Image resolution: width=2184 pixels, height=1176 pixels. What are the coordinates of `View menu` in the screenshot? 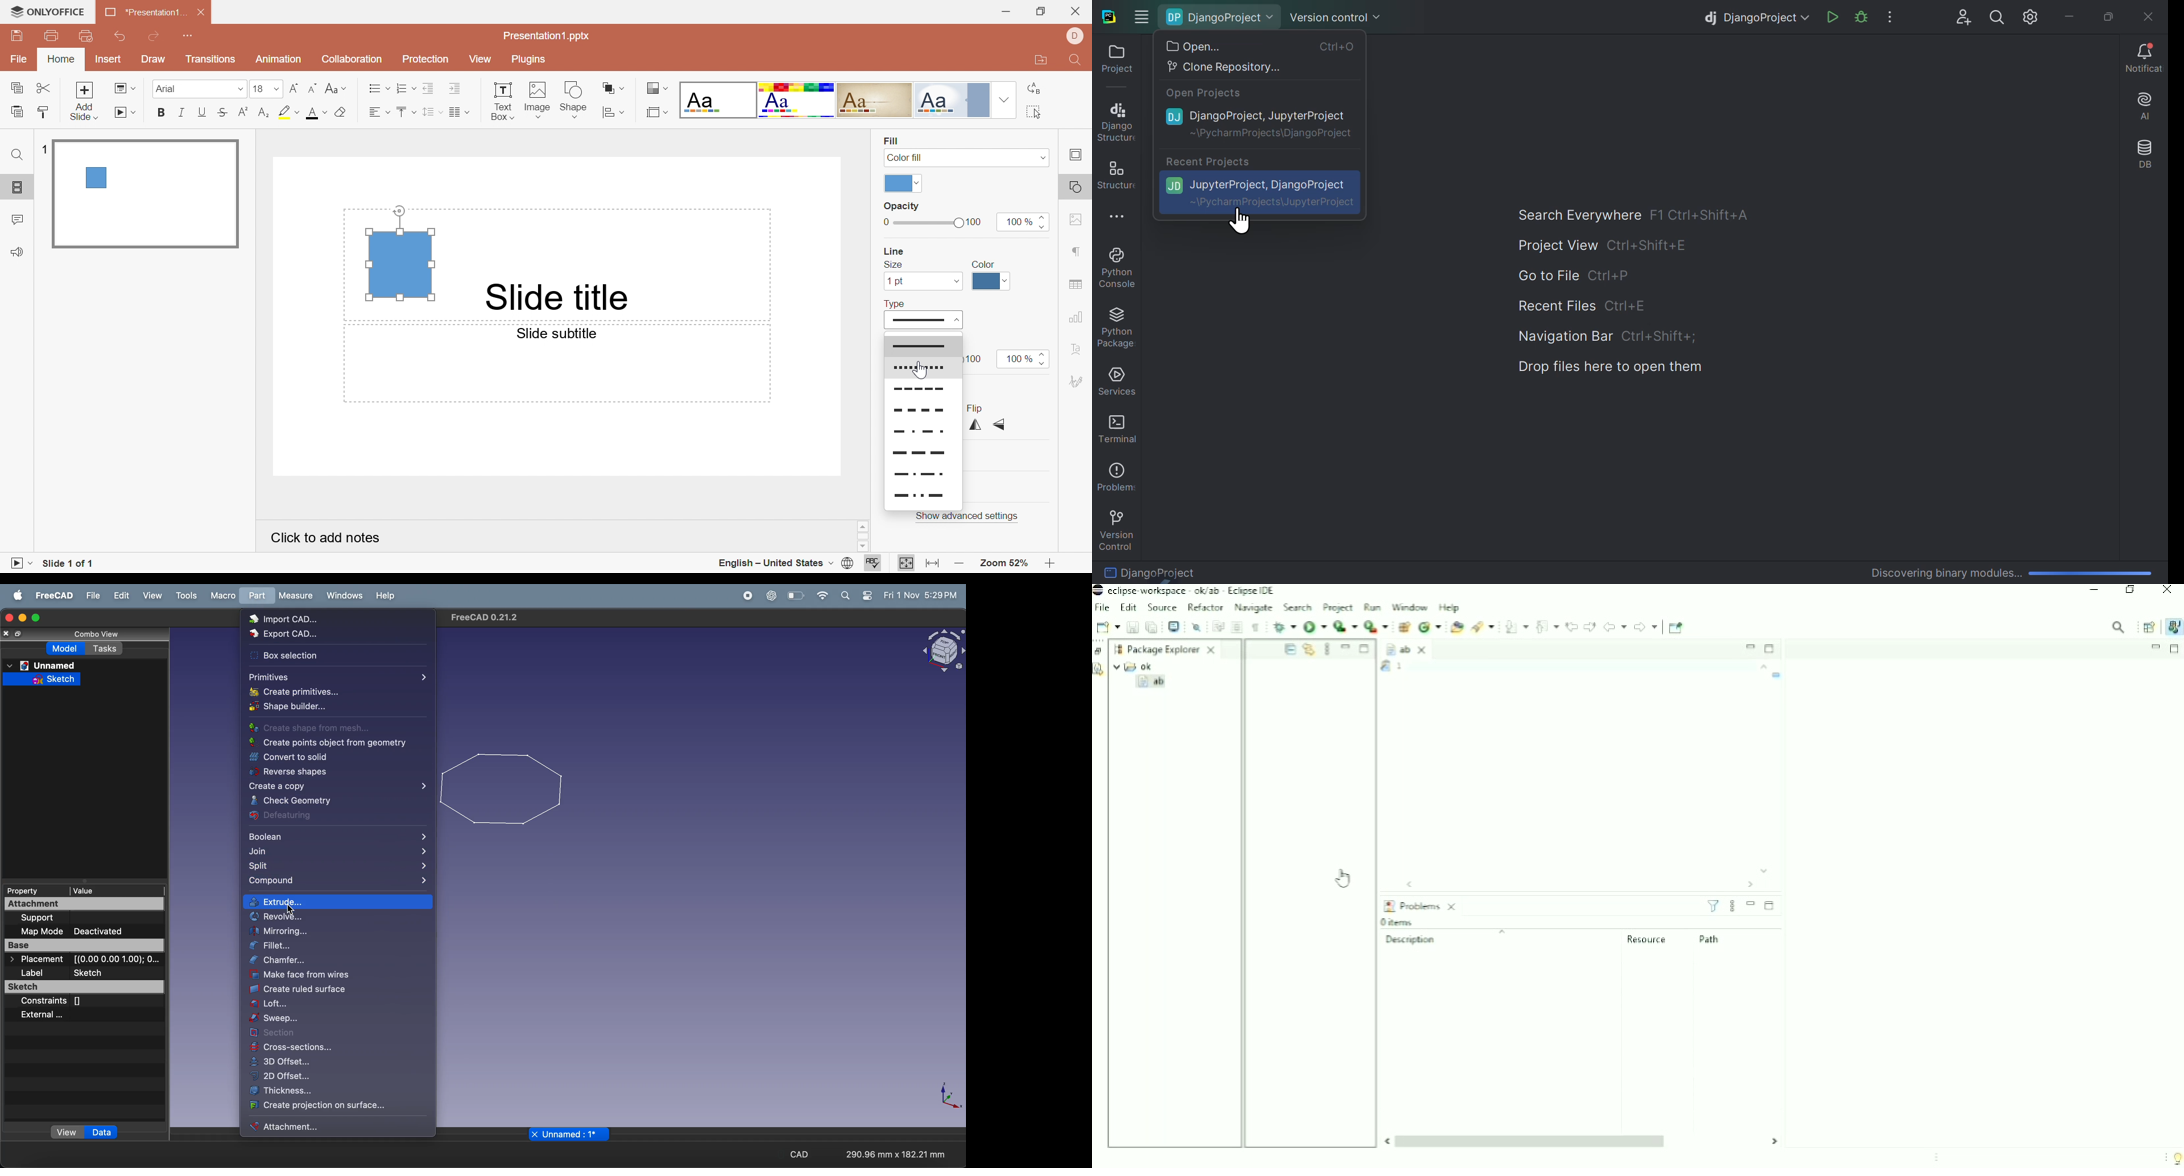 It's located at (1732, 907).